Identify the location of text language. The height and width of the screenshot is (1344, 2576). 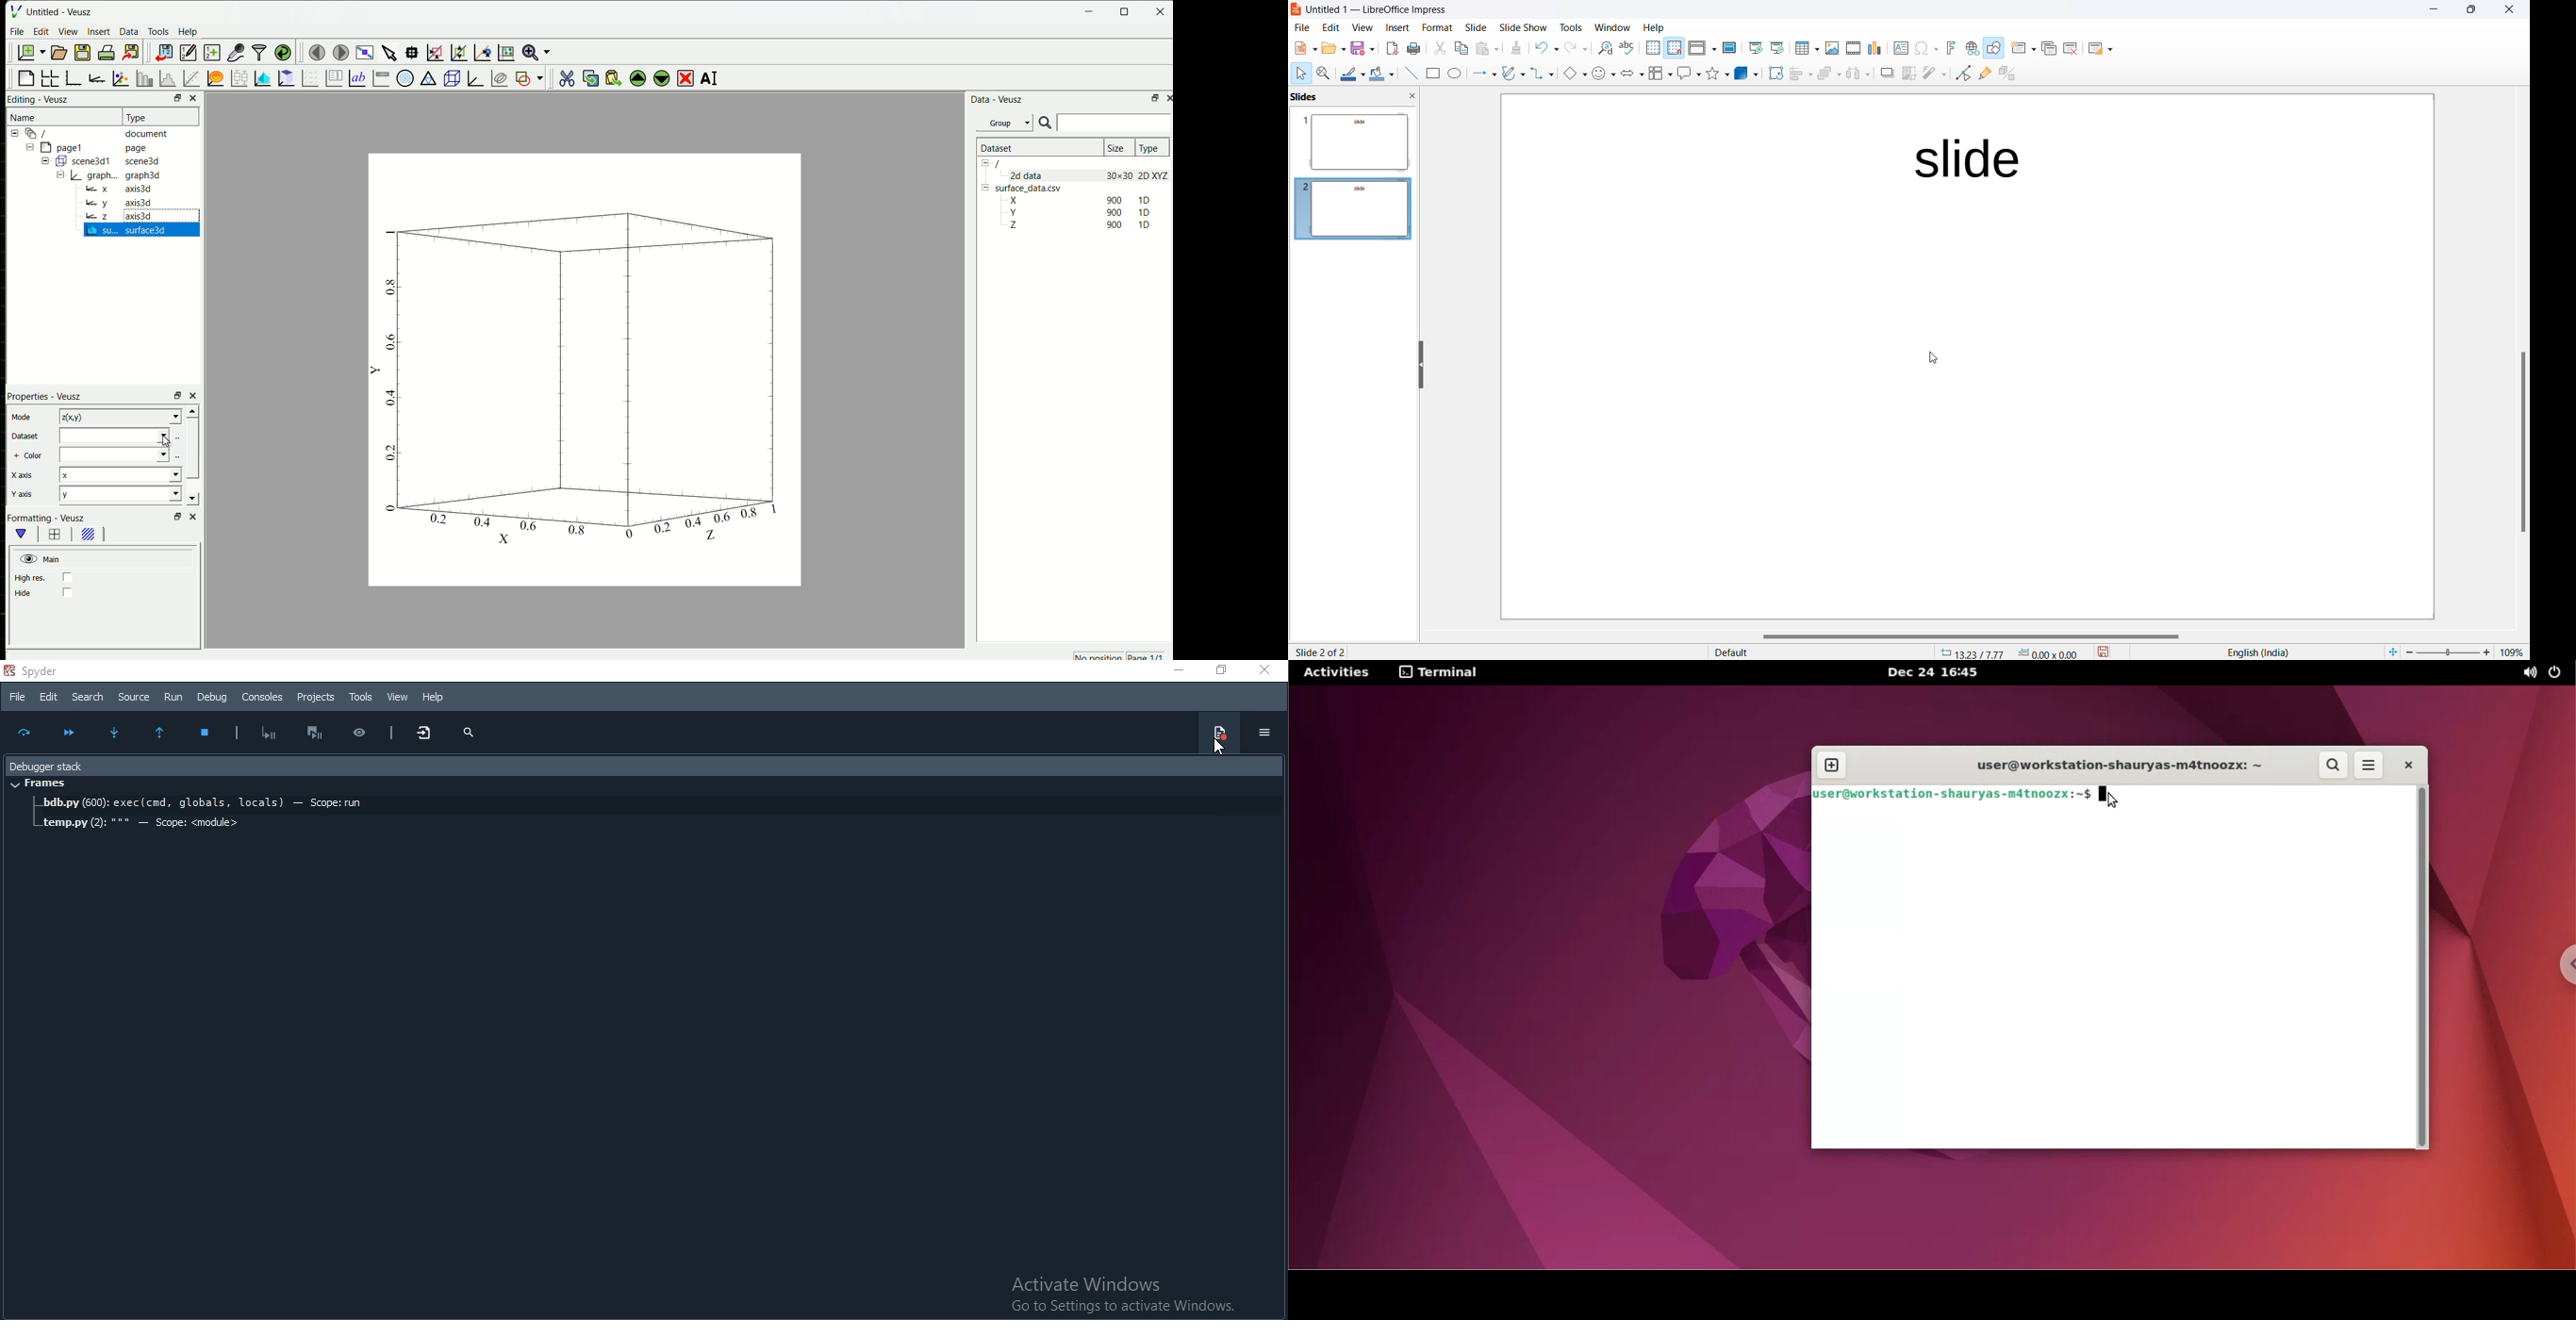
(2262, 652).